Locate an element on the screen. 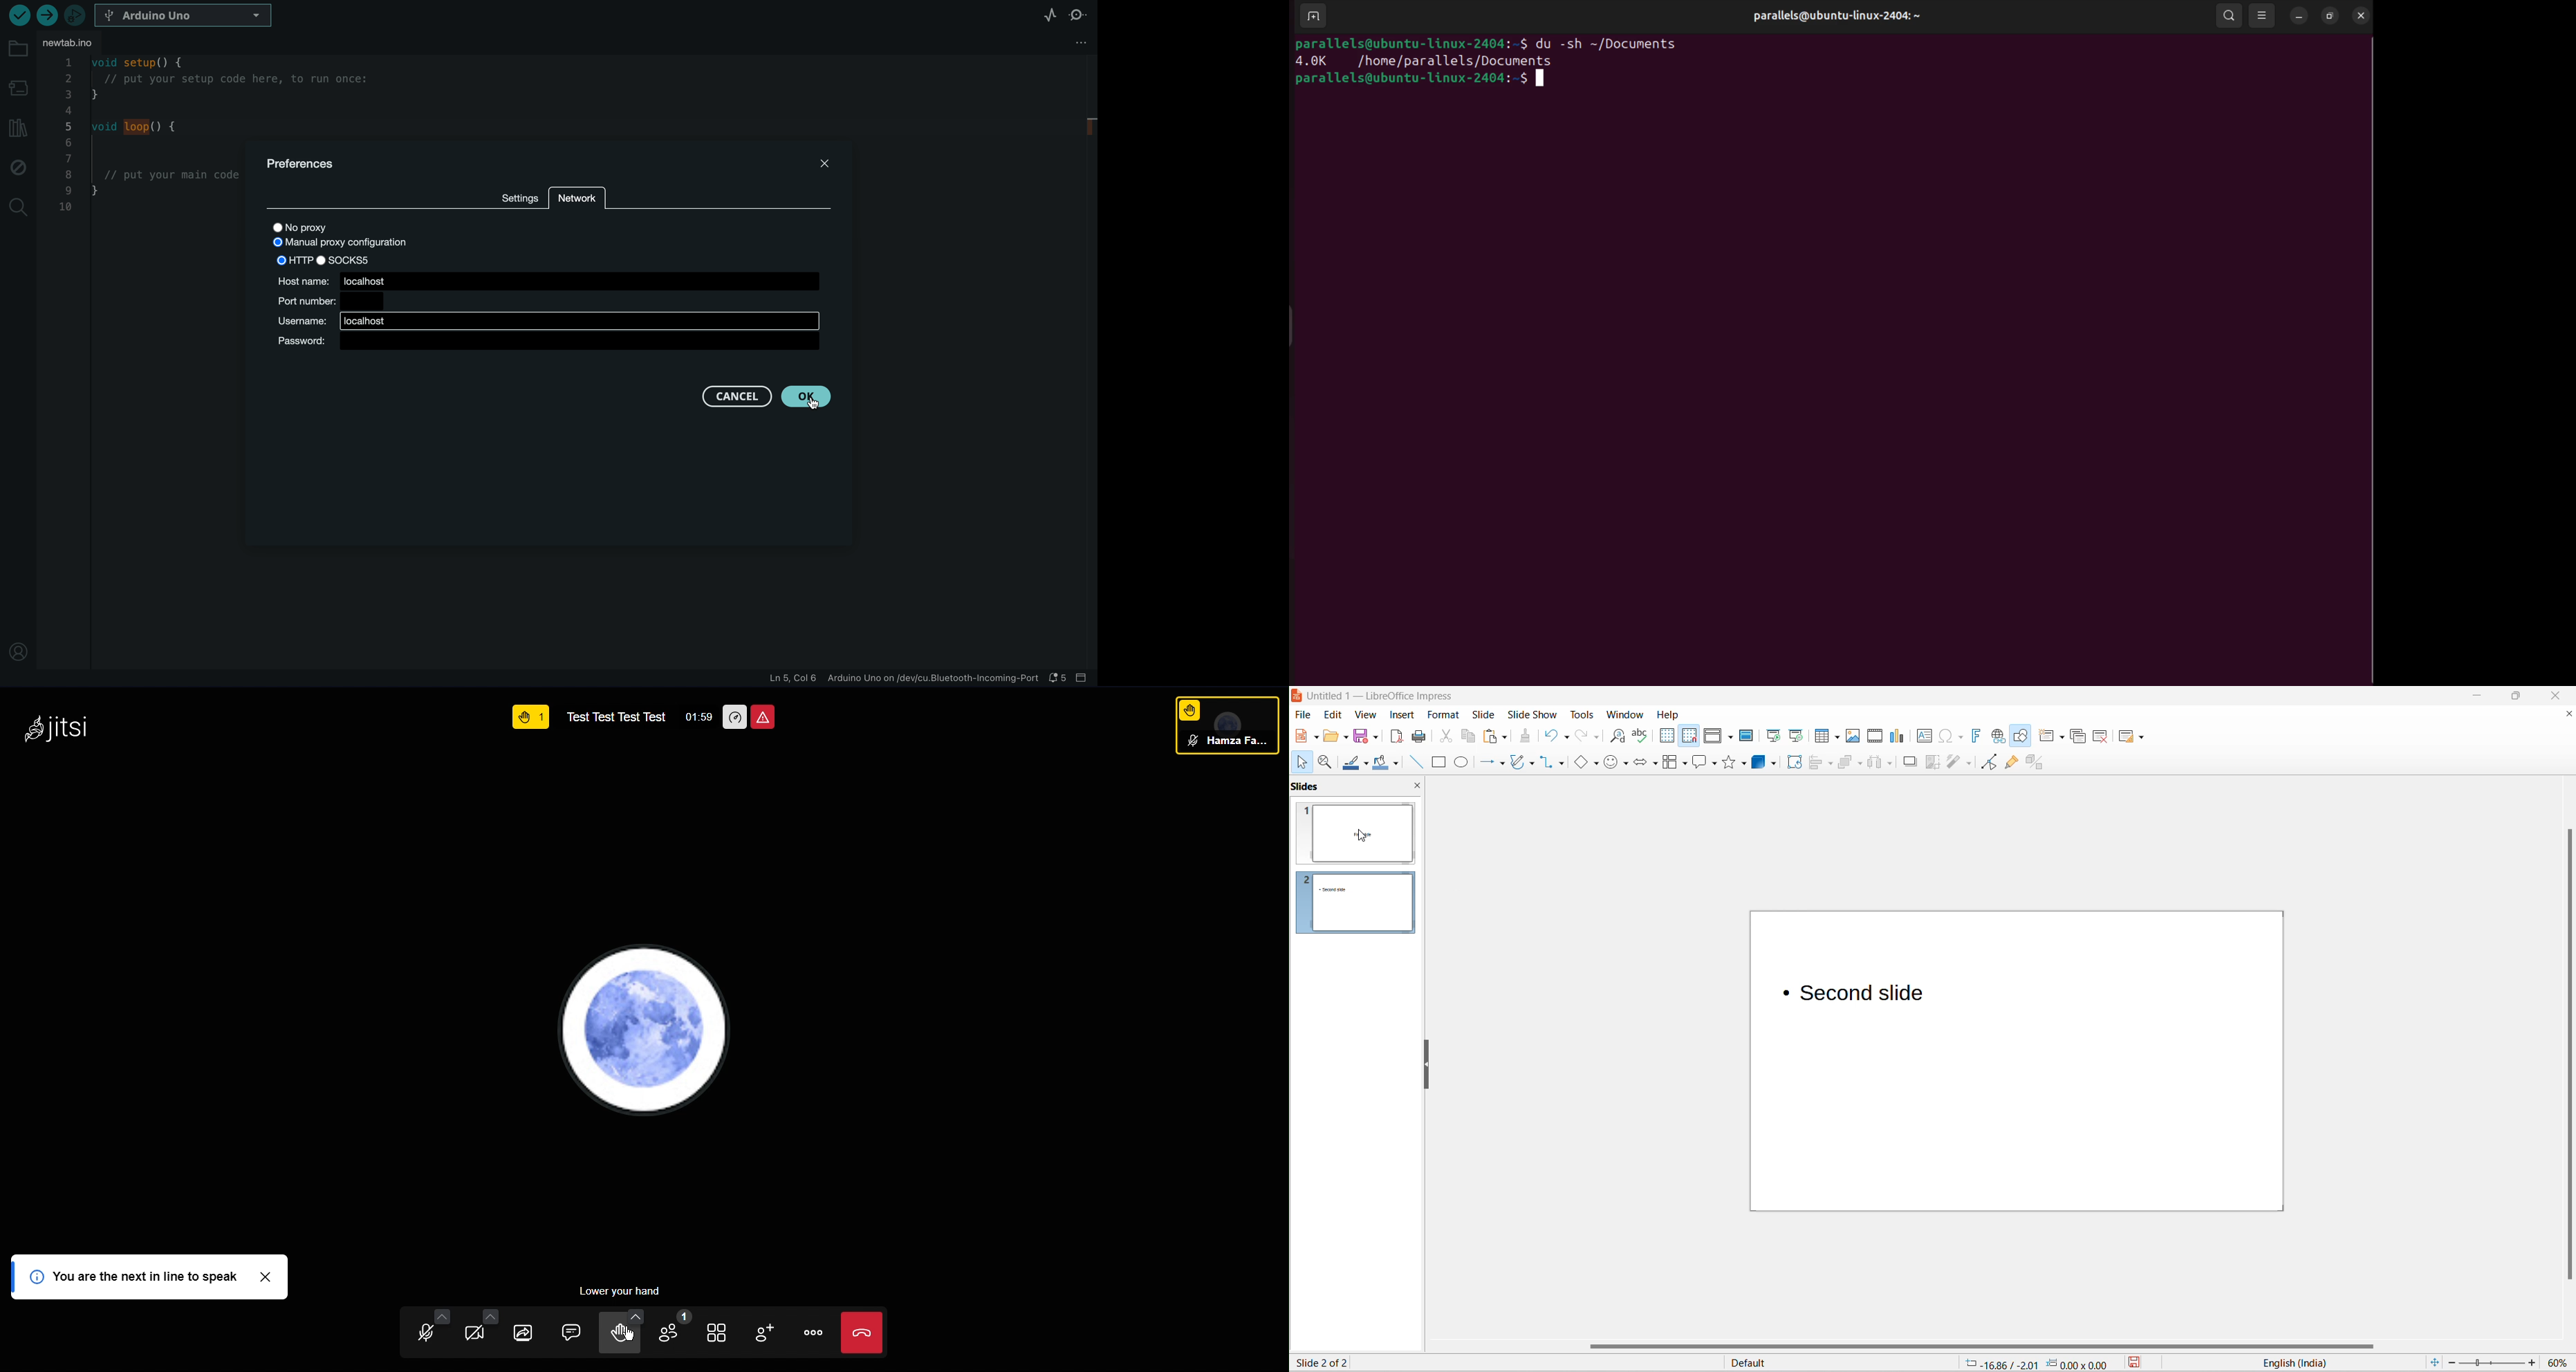  insert charts is located at coordinates (1899, 738).